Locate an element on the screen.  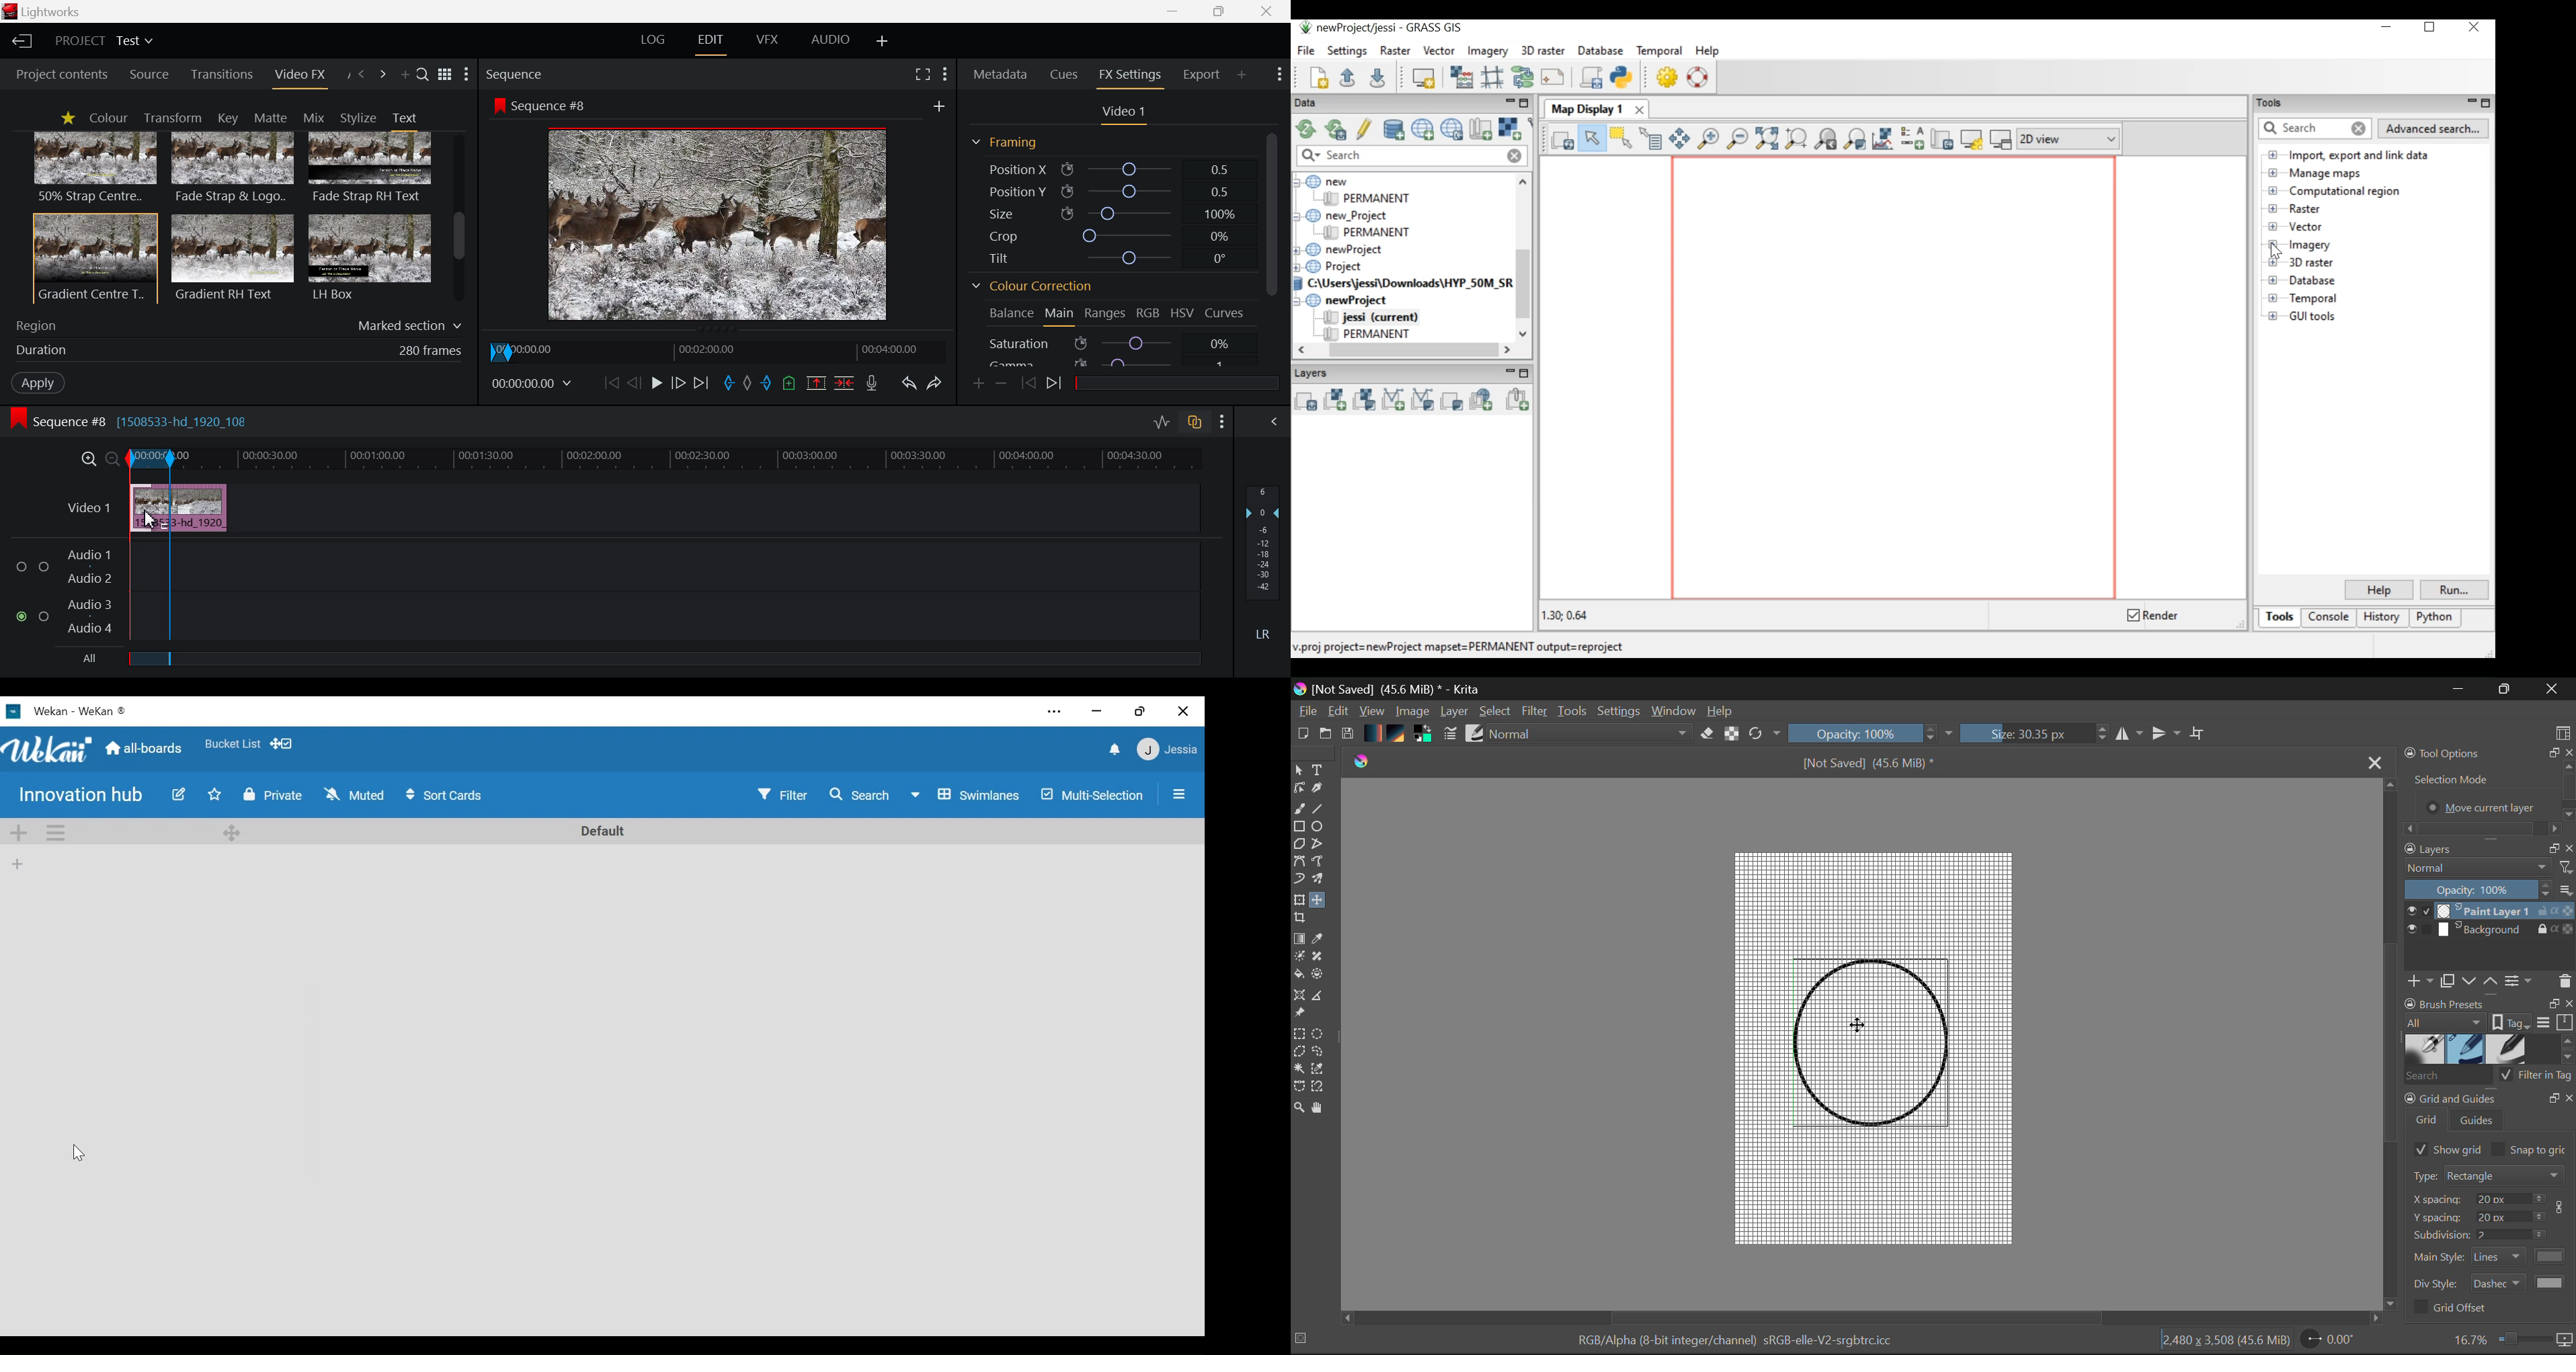
Brush Settings is located at coordinates (1450, 734).